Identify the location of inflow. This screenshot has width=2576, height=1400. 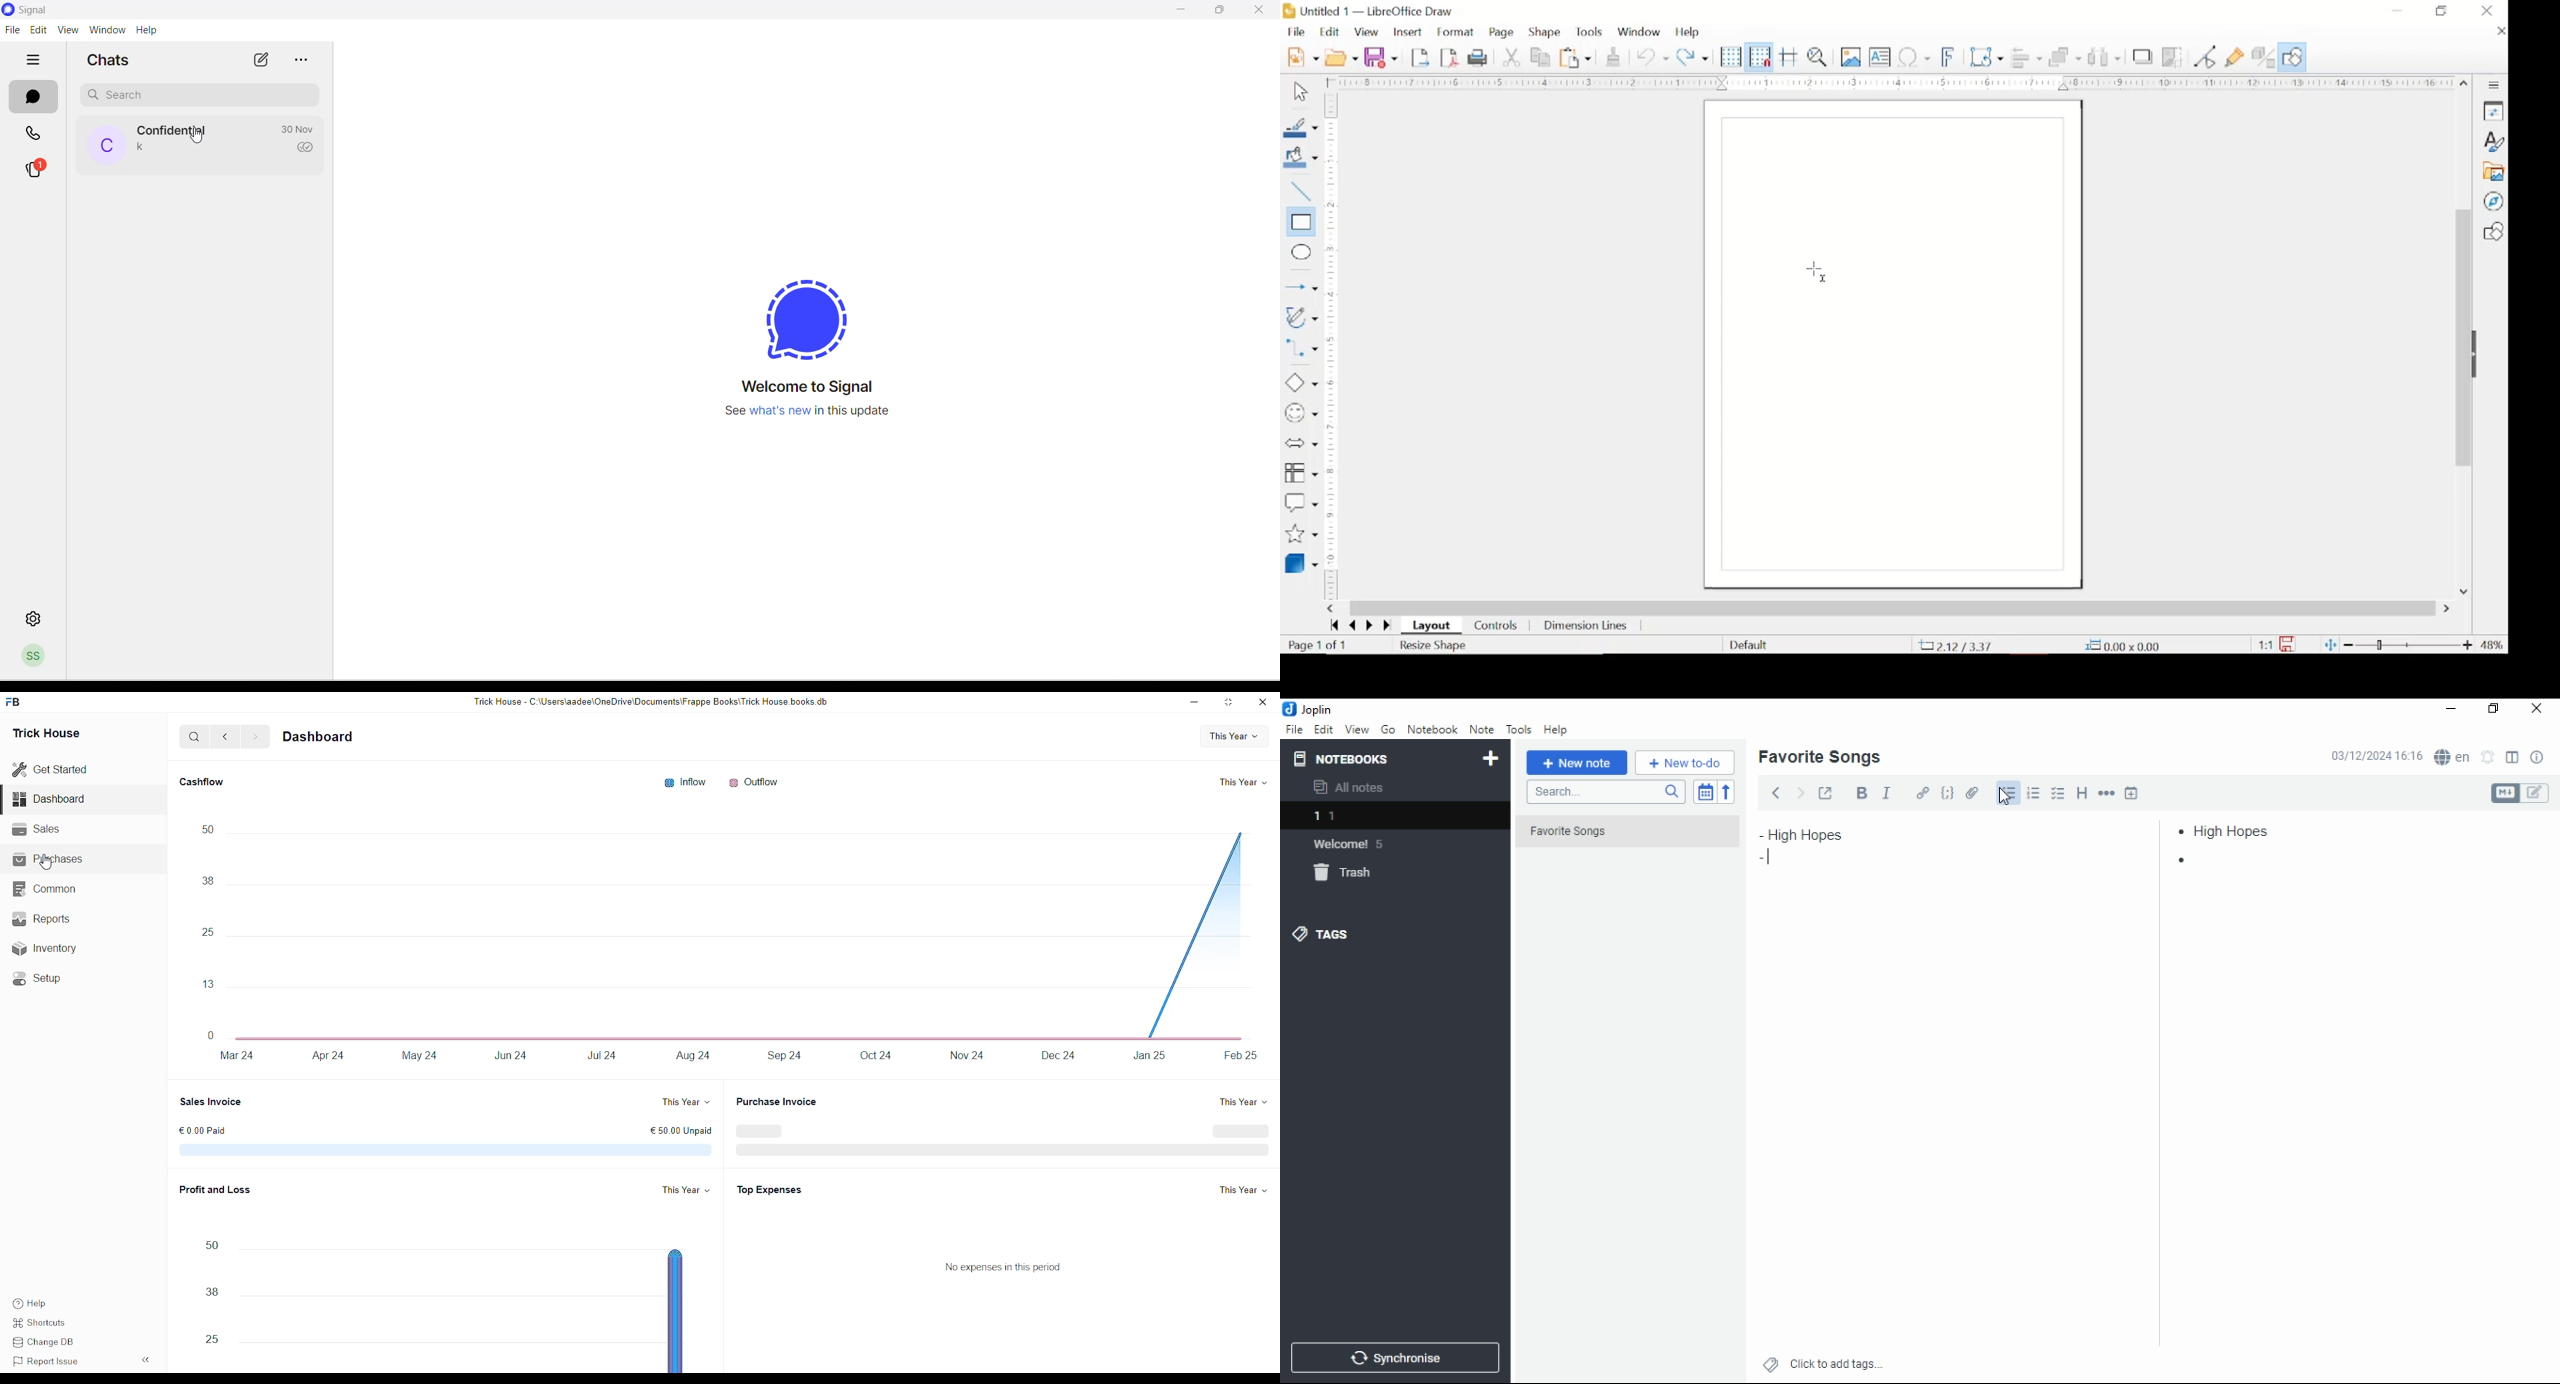
(685, 779).